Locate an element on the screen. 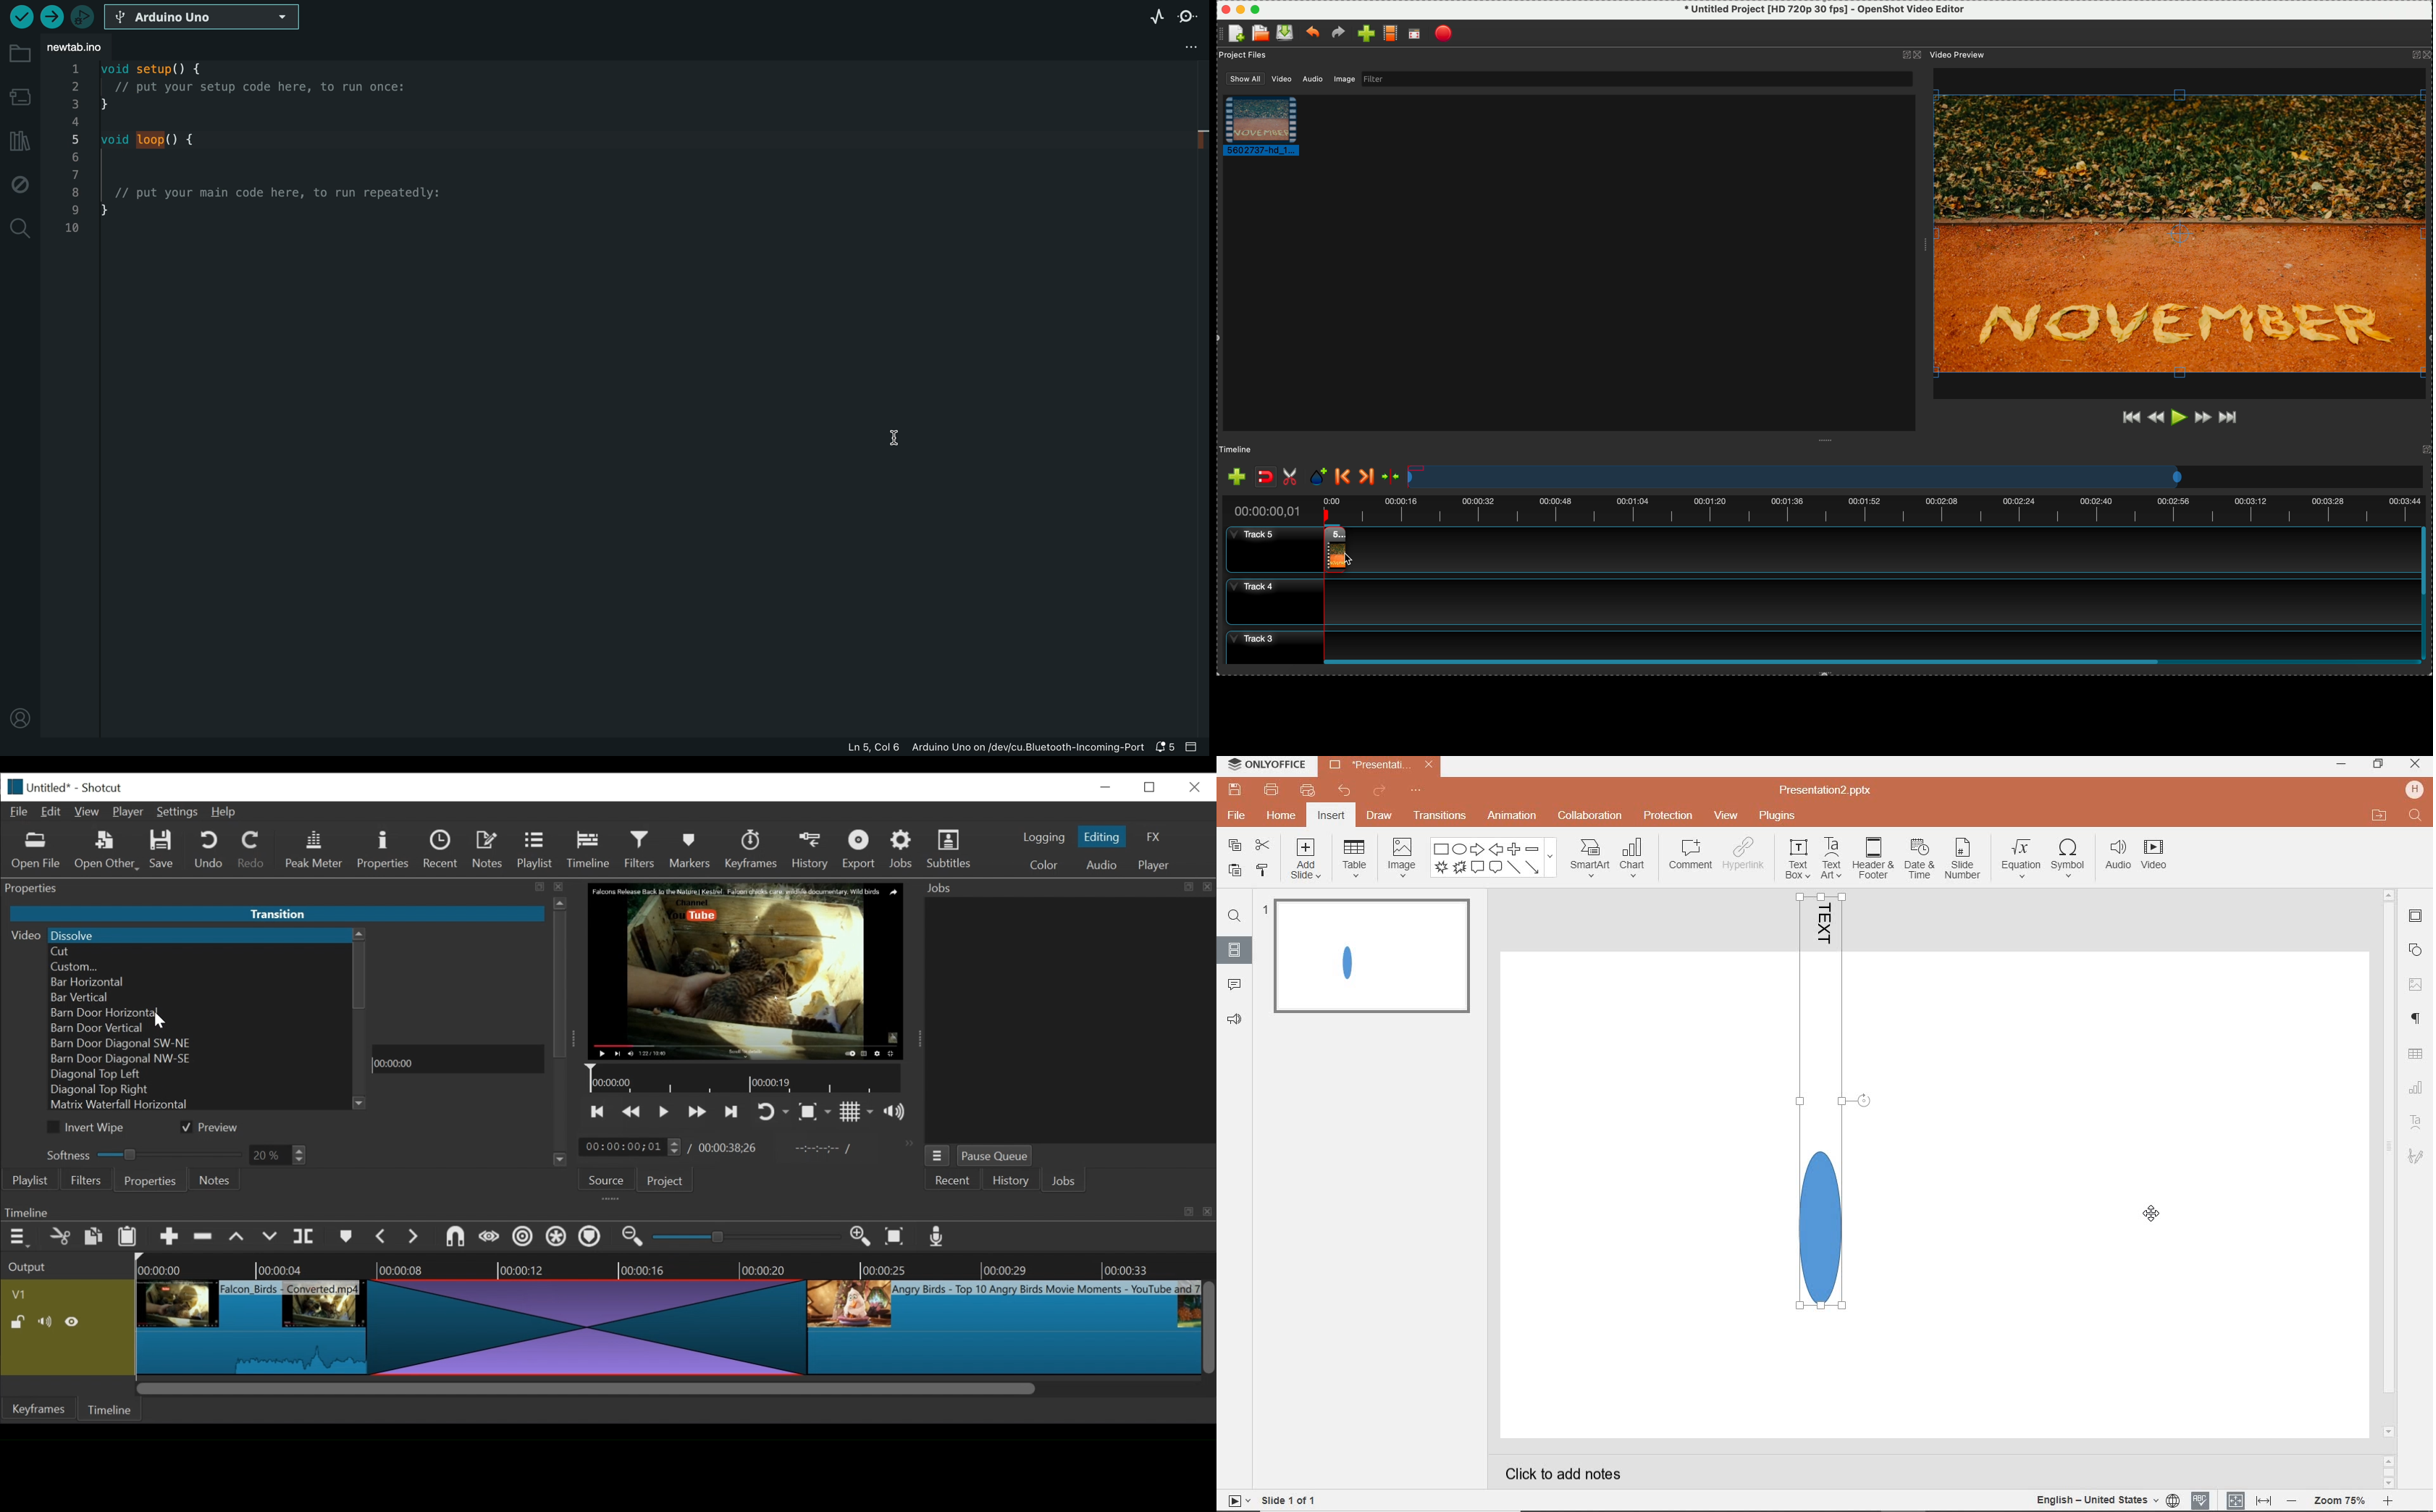 This screenshot has width=2436, height=1512. Bar Horizontal is located at coordinates (199, 982).